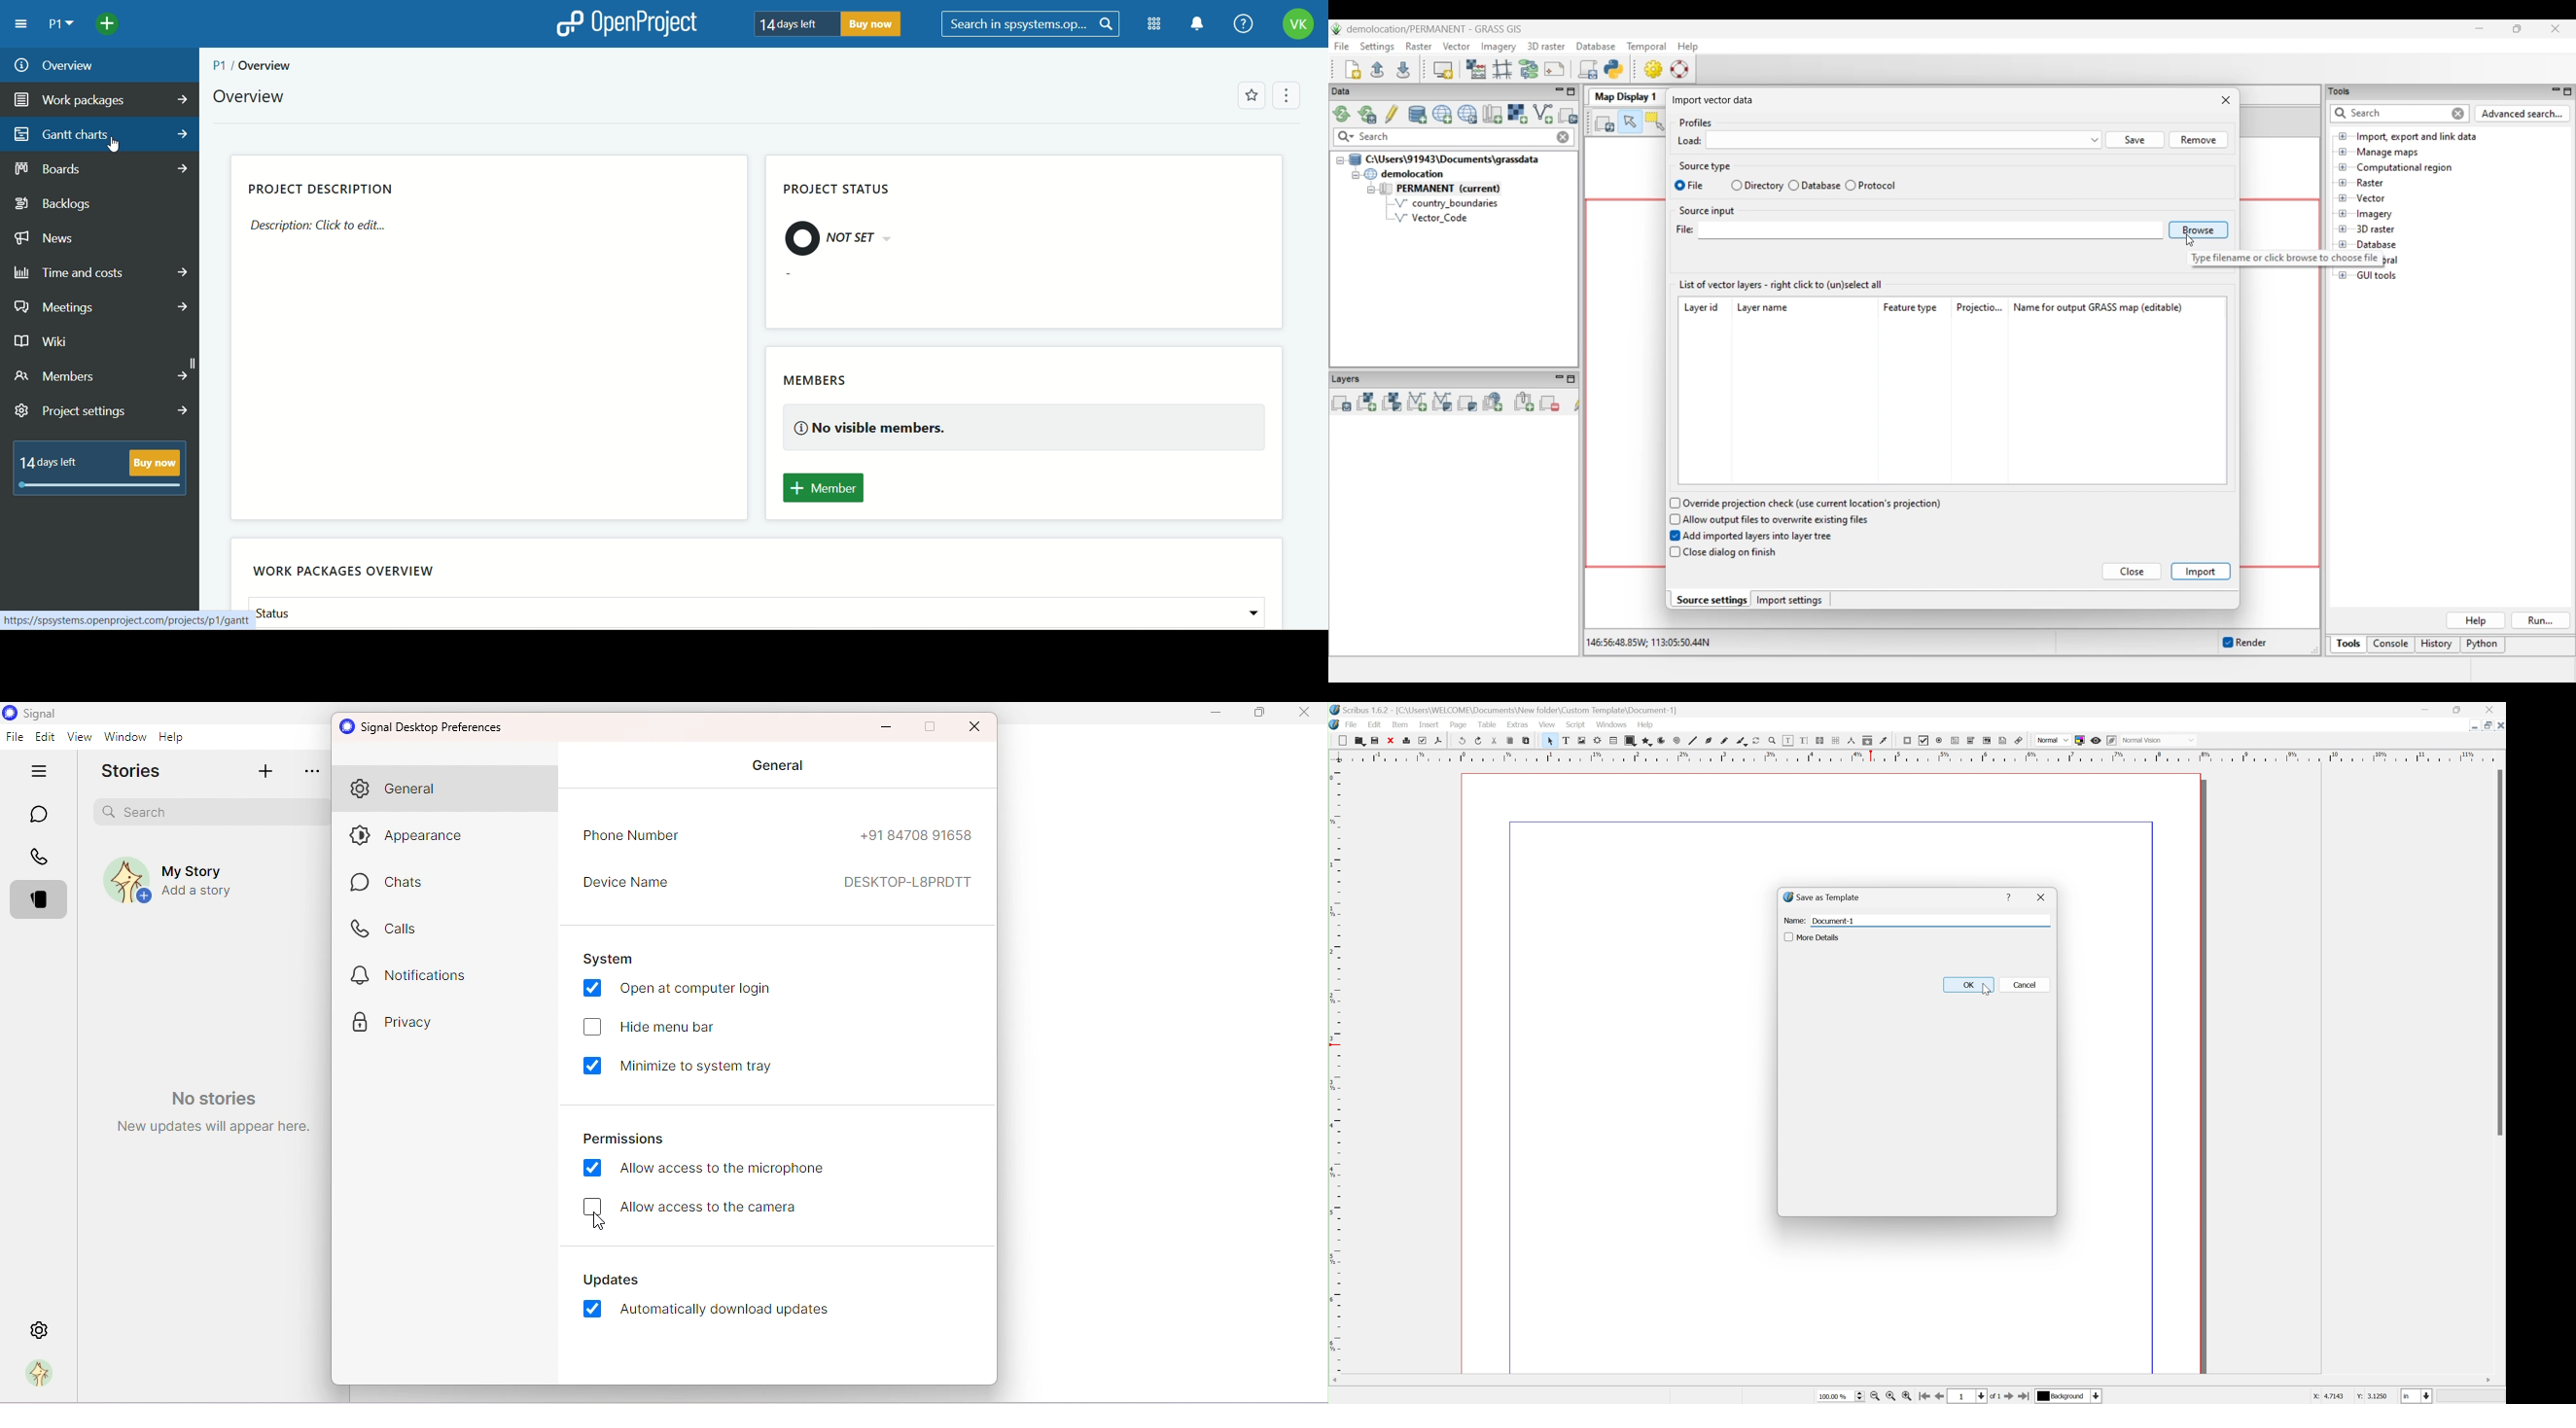  Describe the element at coordinates (2081, 739) in the screenshot. I see `Toggle color management system` at that location.